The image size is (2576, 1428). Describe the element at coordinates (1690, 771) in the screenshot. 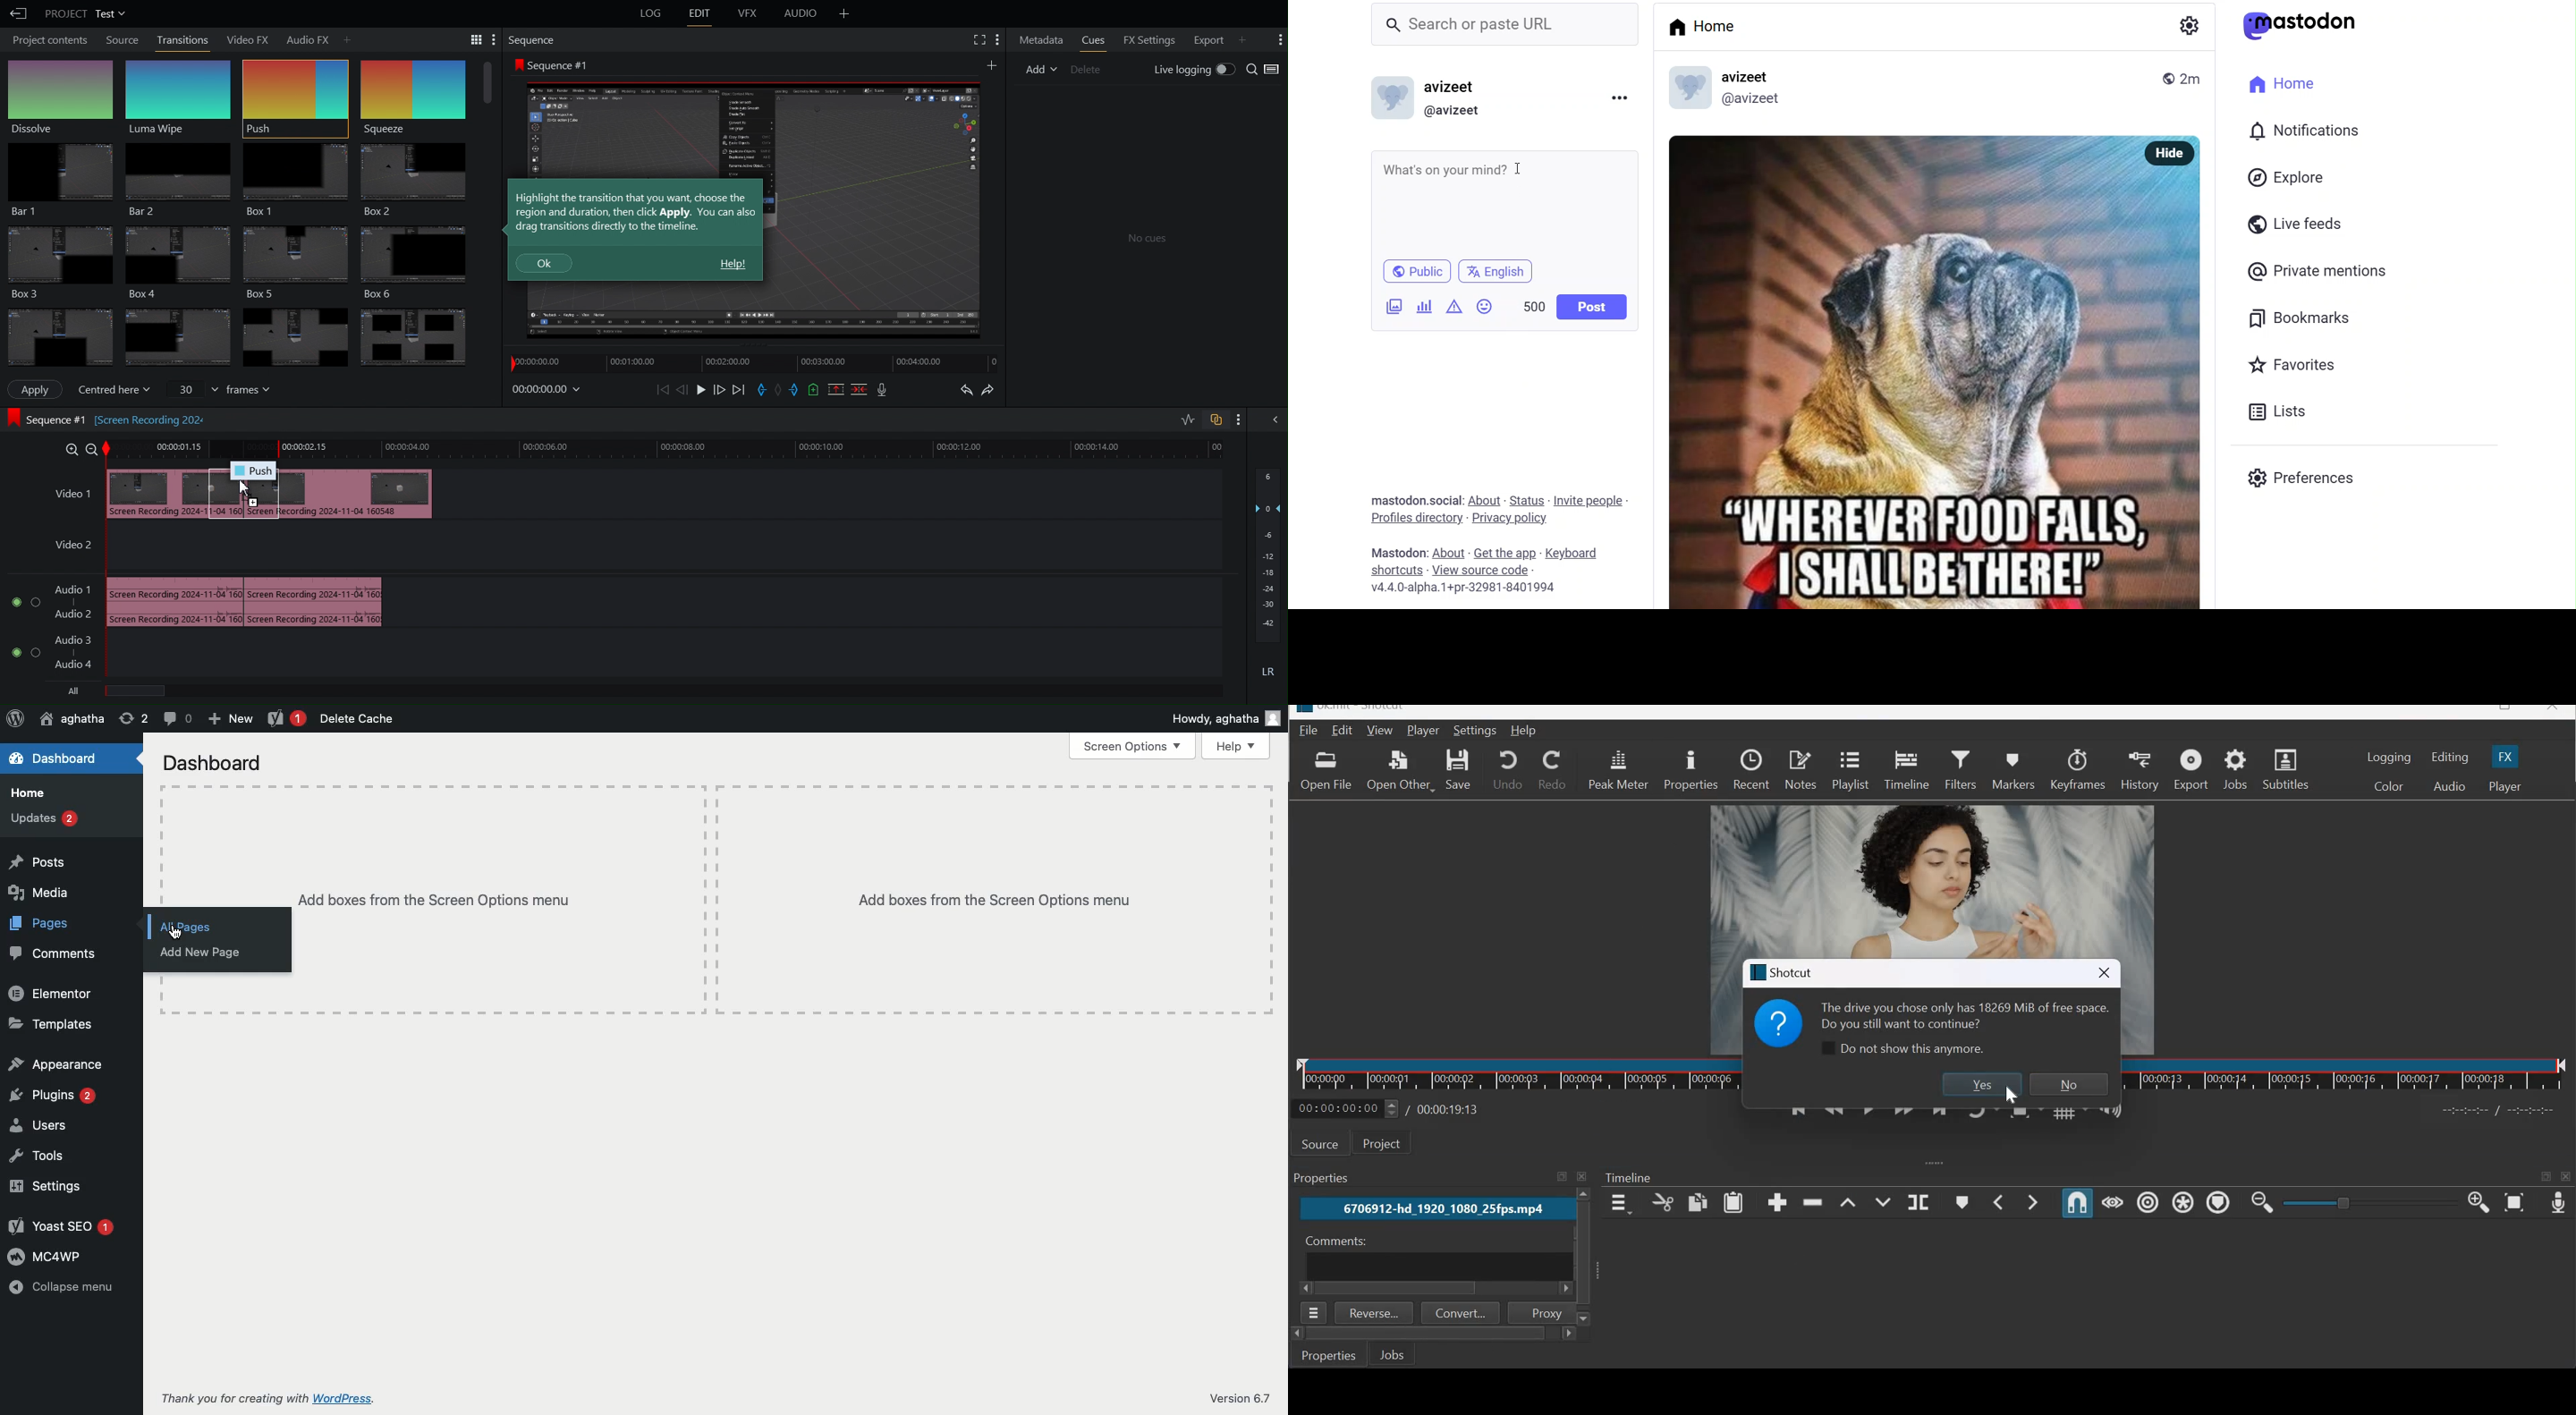

I see `properties` at that location.